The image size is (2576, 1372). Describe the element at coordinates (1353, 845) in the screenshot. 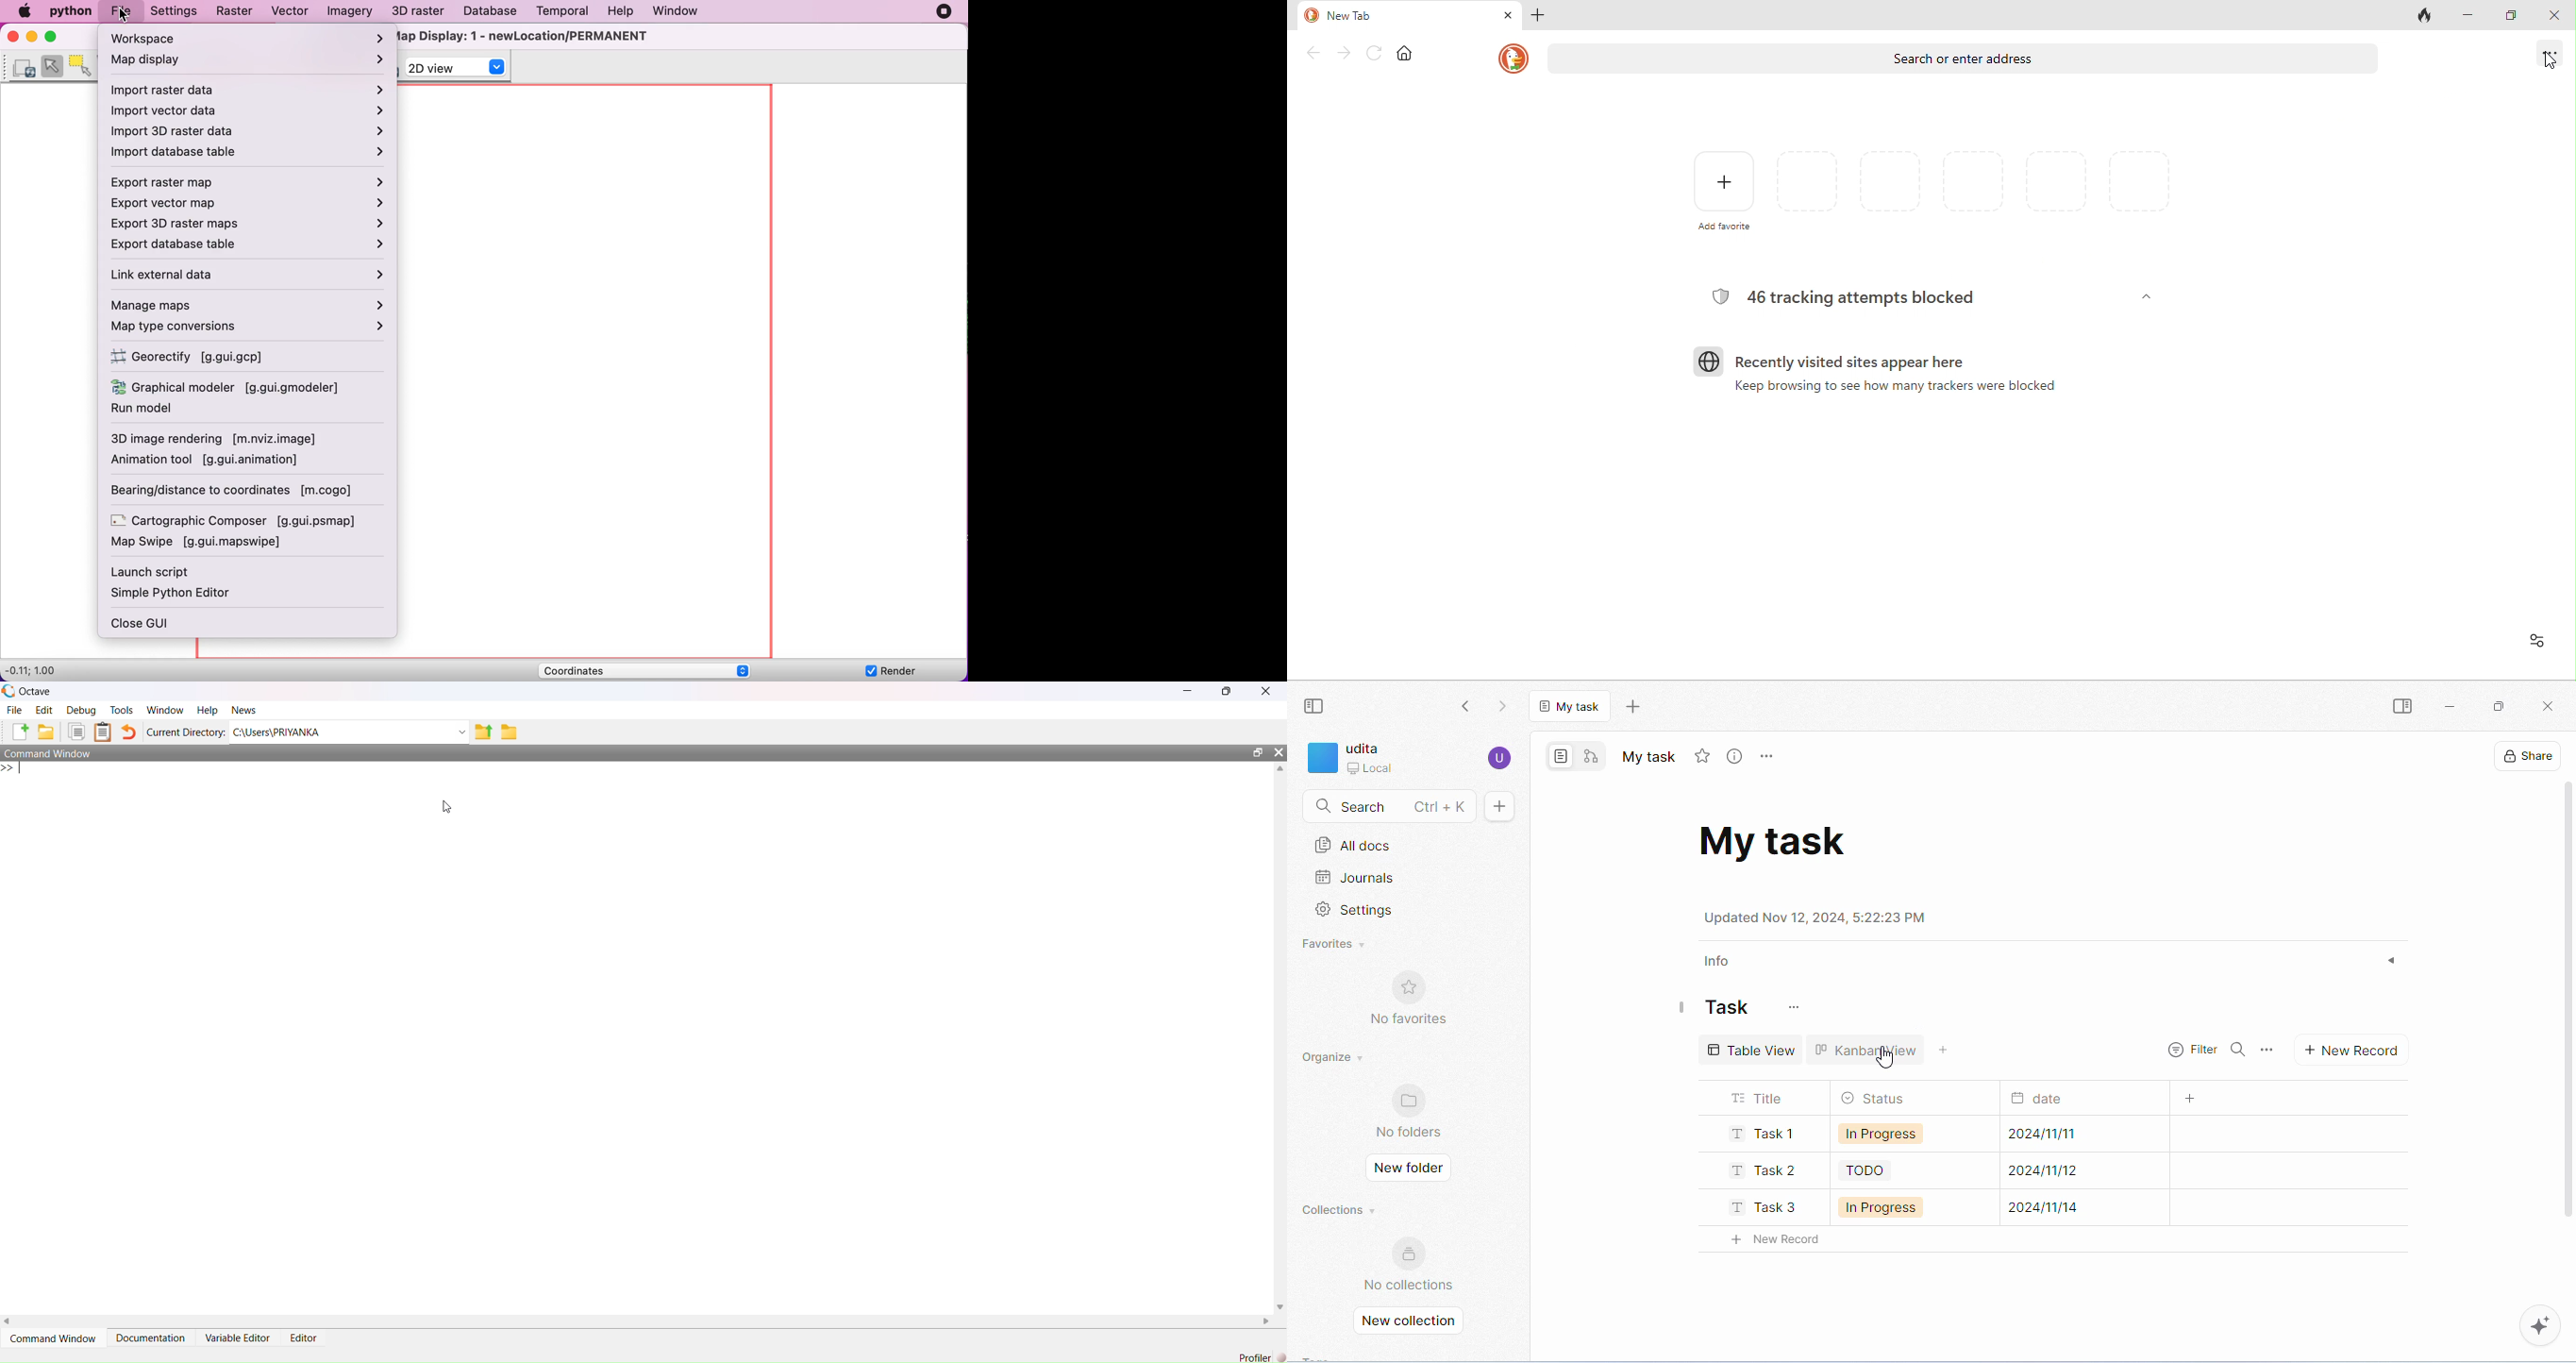

I see `all docs` at that location.